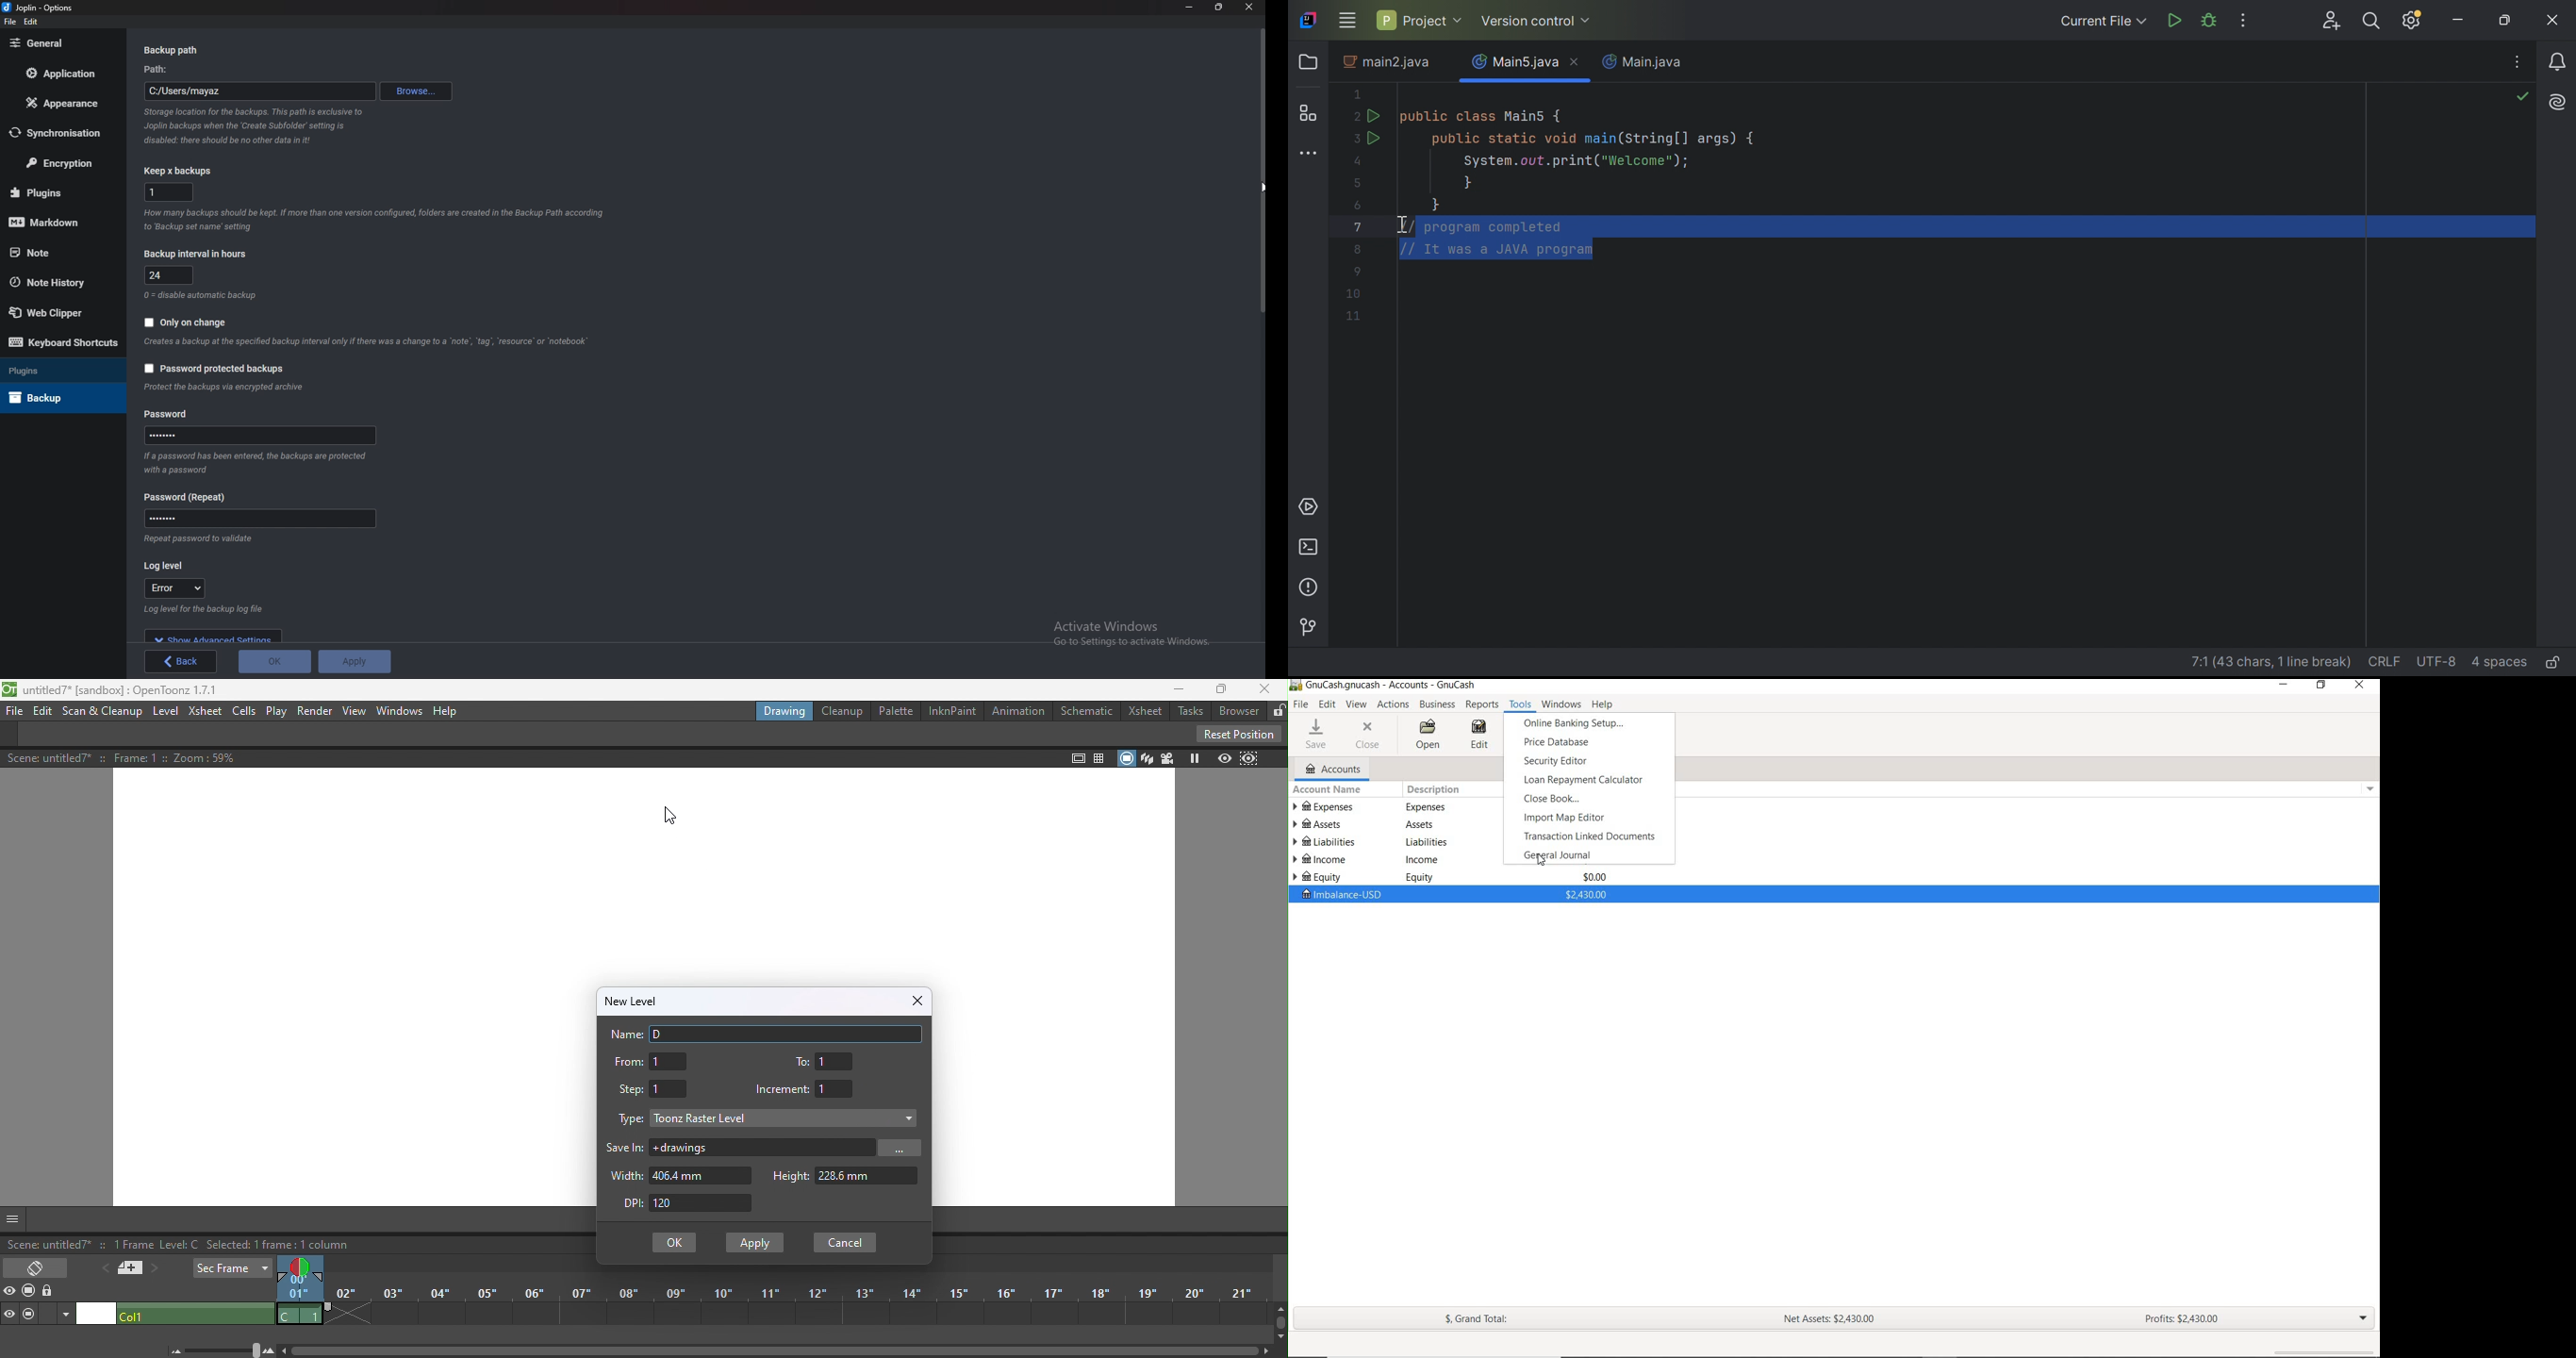 The height and width of the screenshot is (1372, 2576). Describe the element at coordinates (1279, 708) in the screenshot. I see `unlocked` at that location.